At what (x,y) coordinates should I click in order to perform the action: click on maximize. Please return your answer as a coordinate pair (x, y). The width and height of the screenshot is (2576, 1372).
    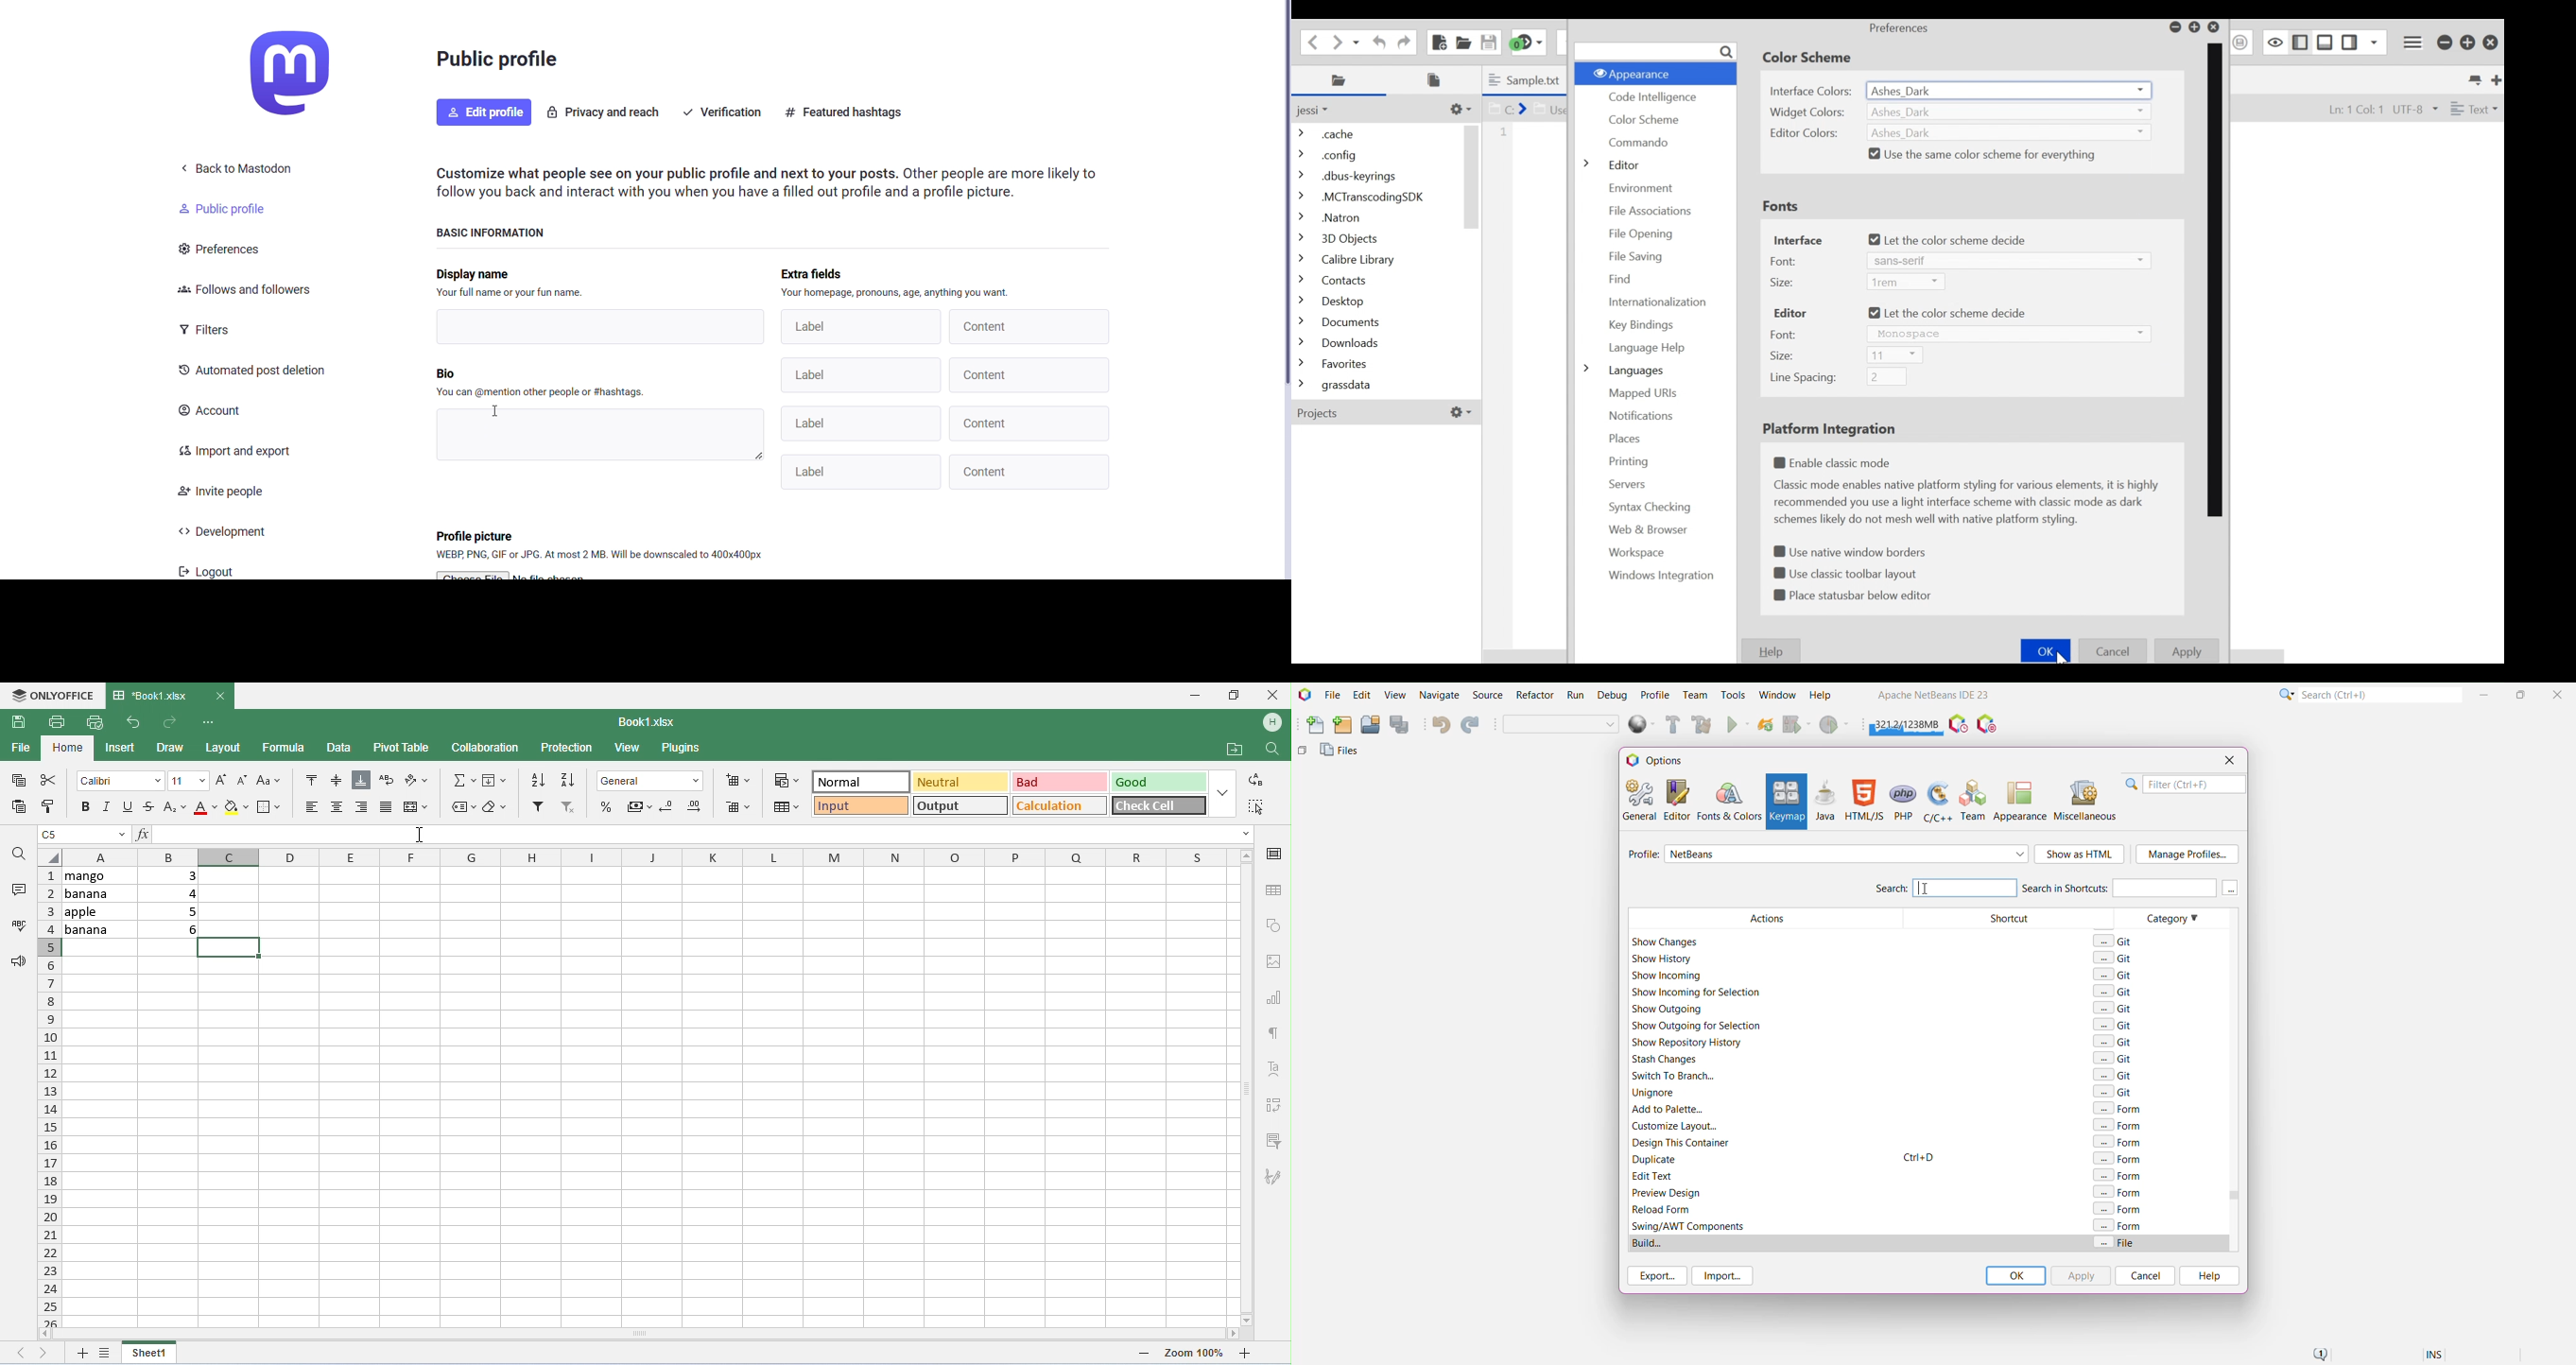
    Looking at the image, I should click on (1232, 695).